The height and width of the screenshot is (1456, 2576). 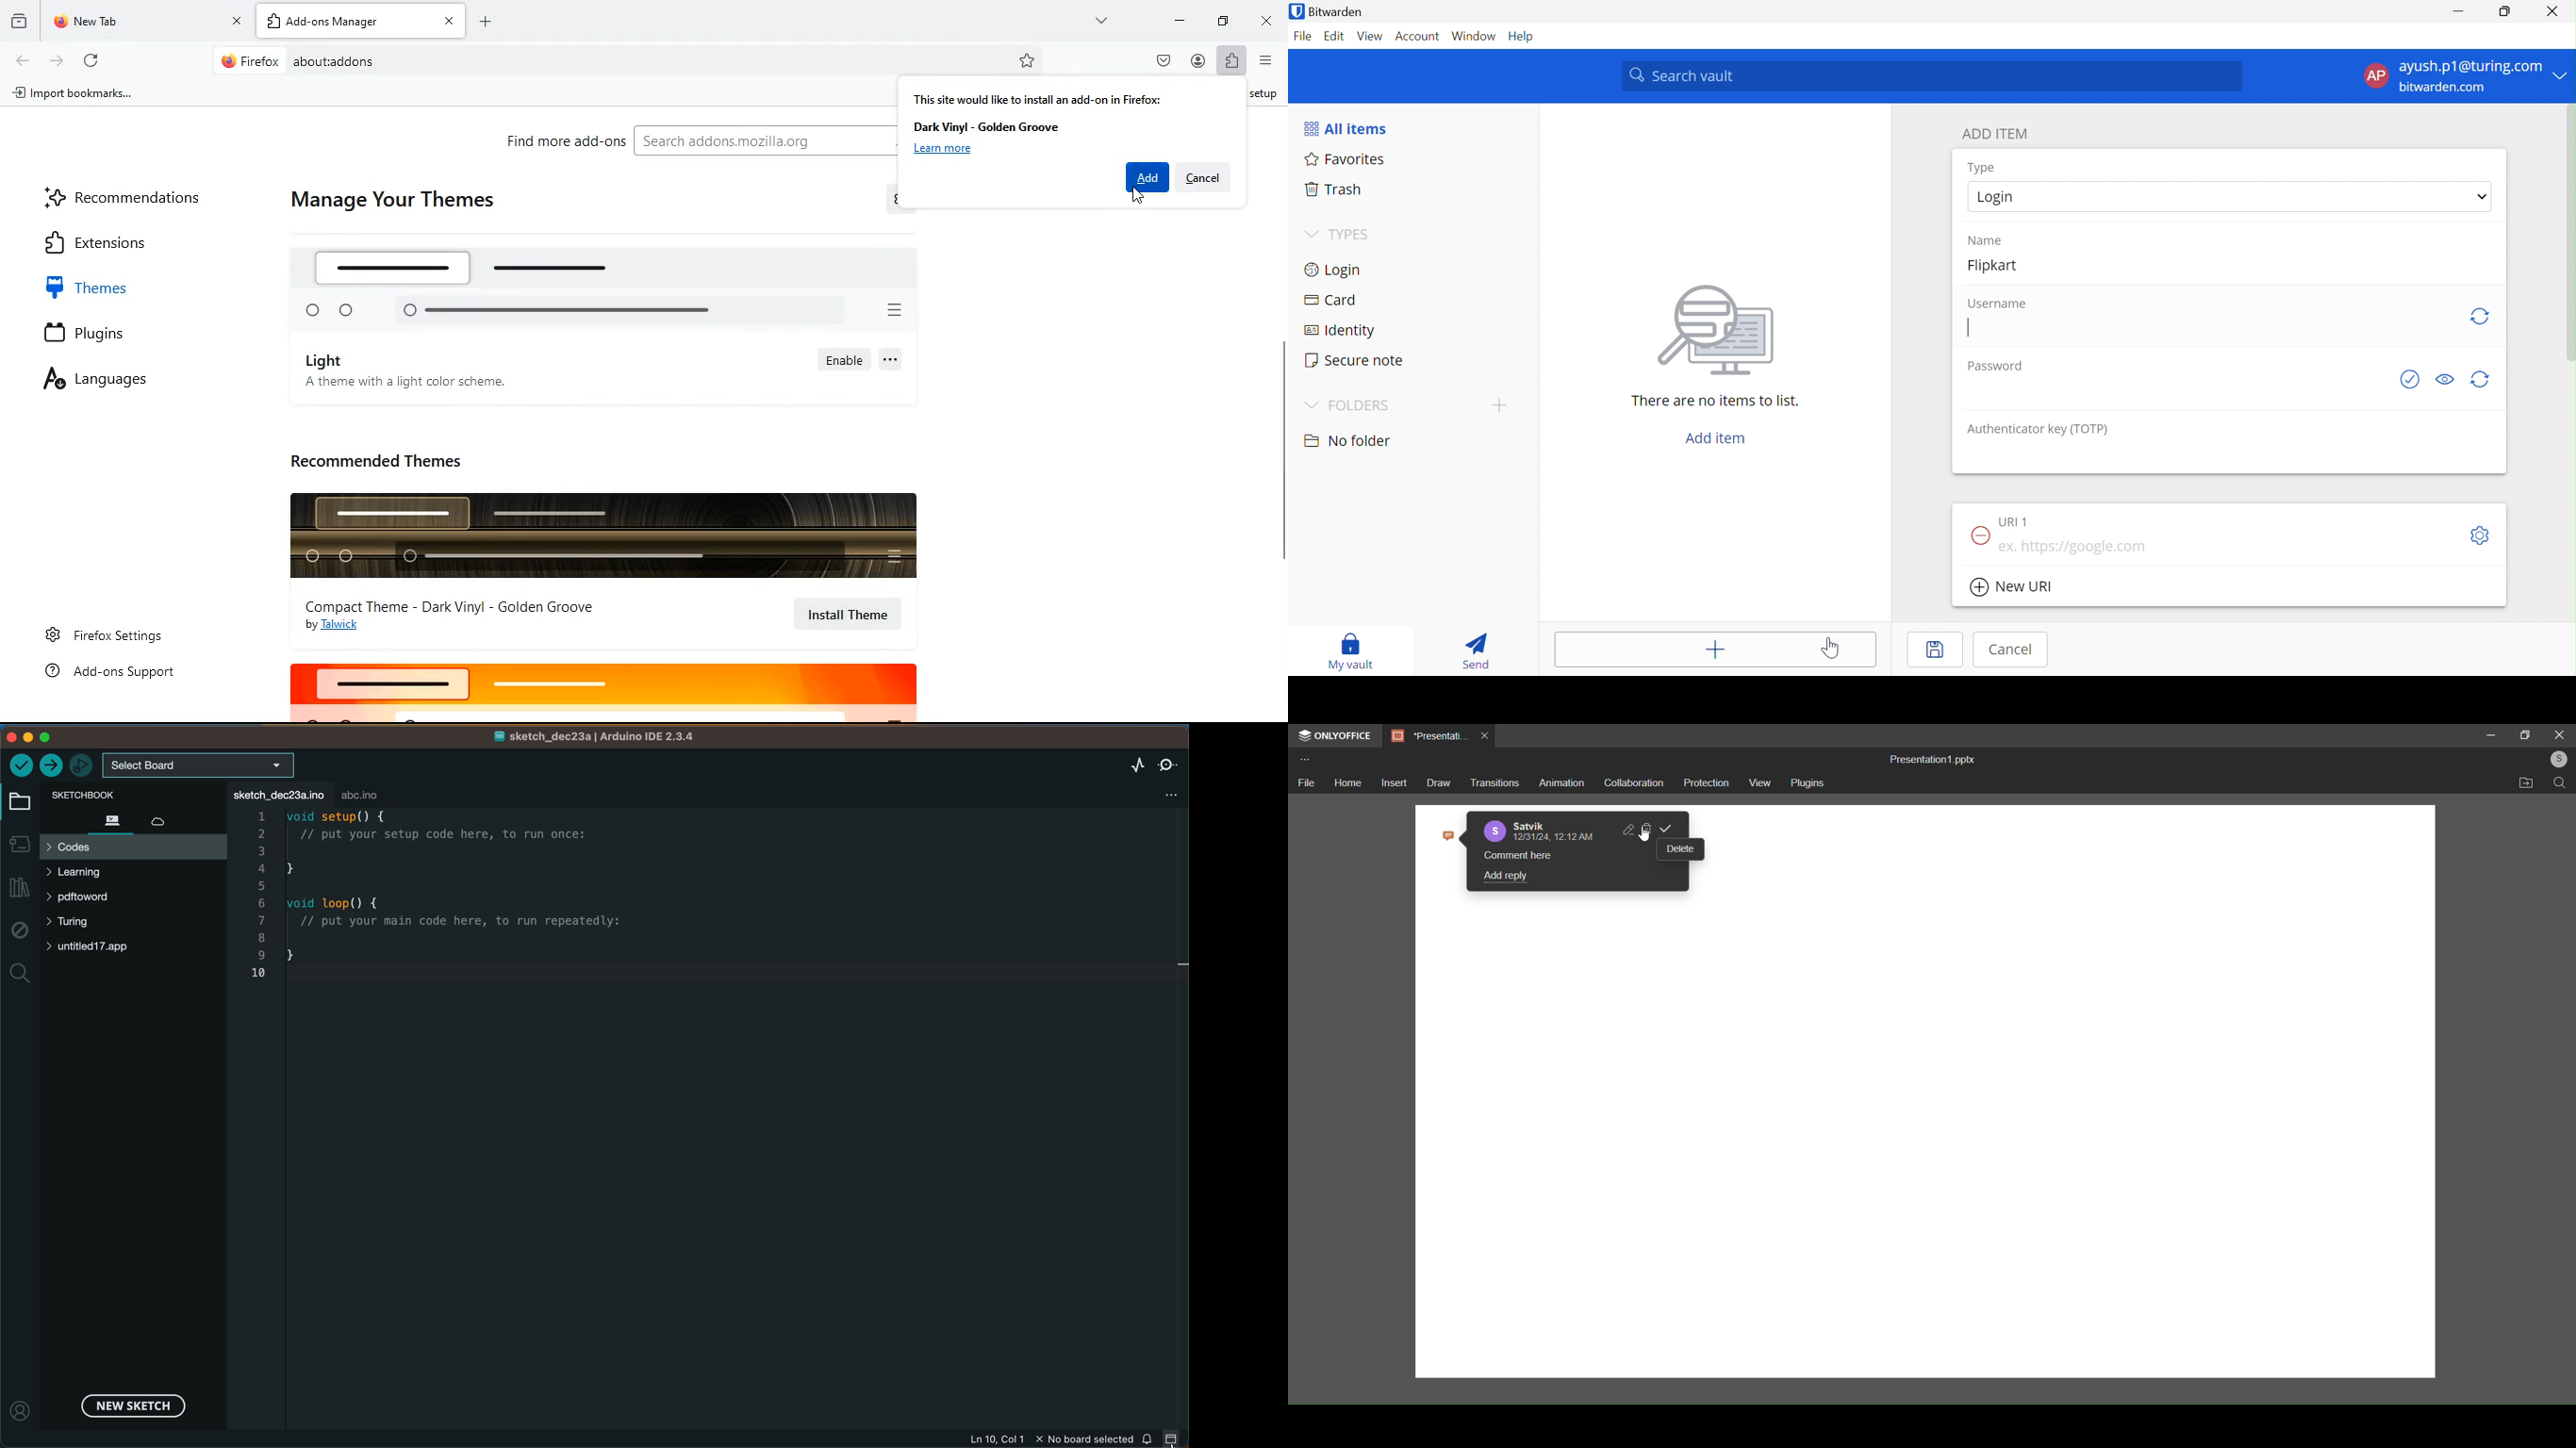 What do you see at coordinates (2505, 11) in the screenshot?
I see `Restore Down` at bounding box center [2505, 11].